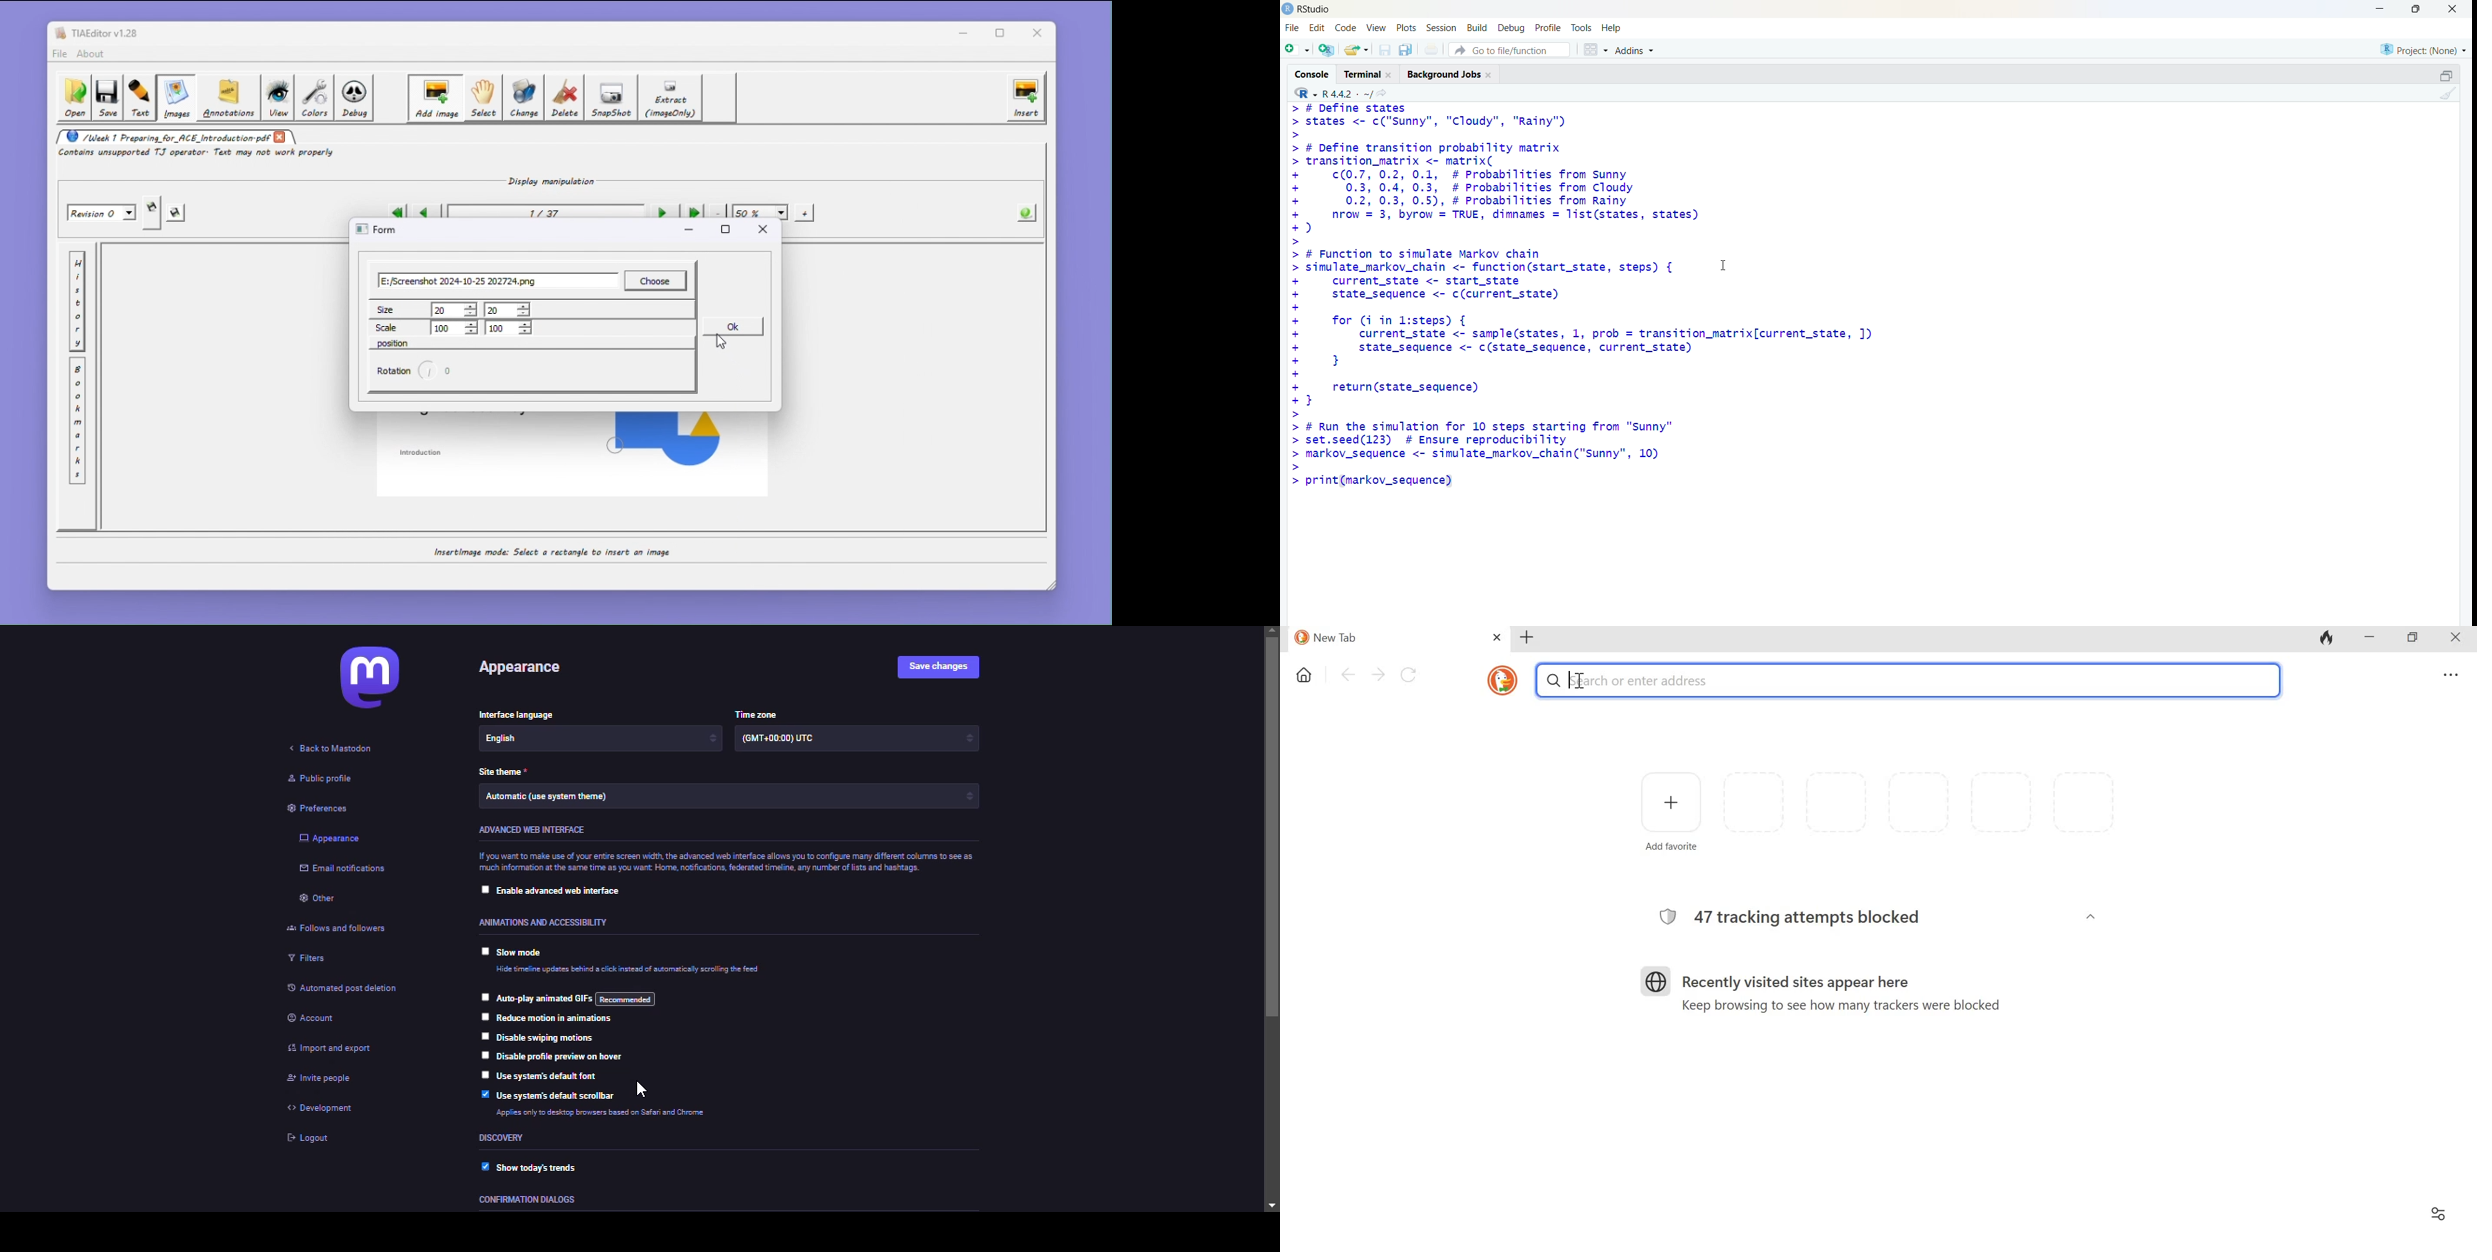  I want to click on clear console, so click(2449, 94).